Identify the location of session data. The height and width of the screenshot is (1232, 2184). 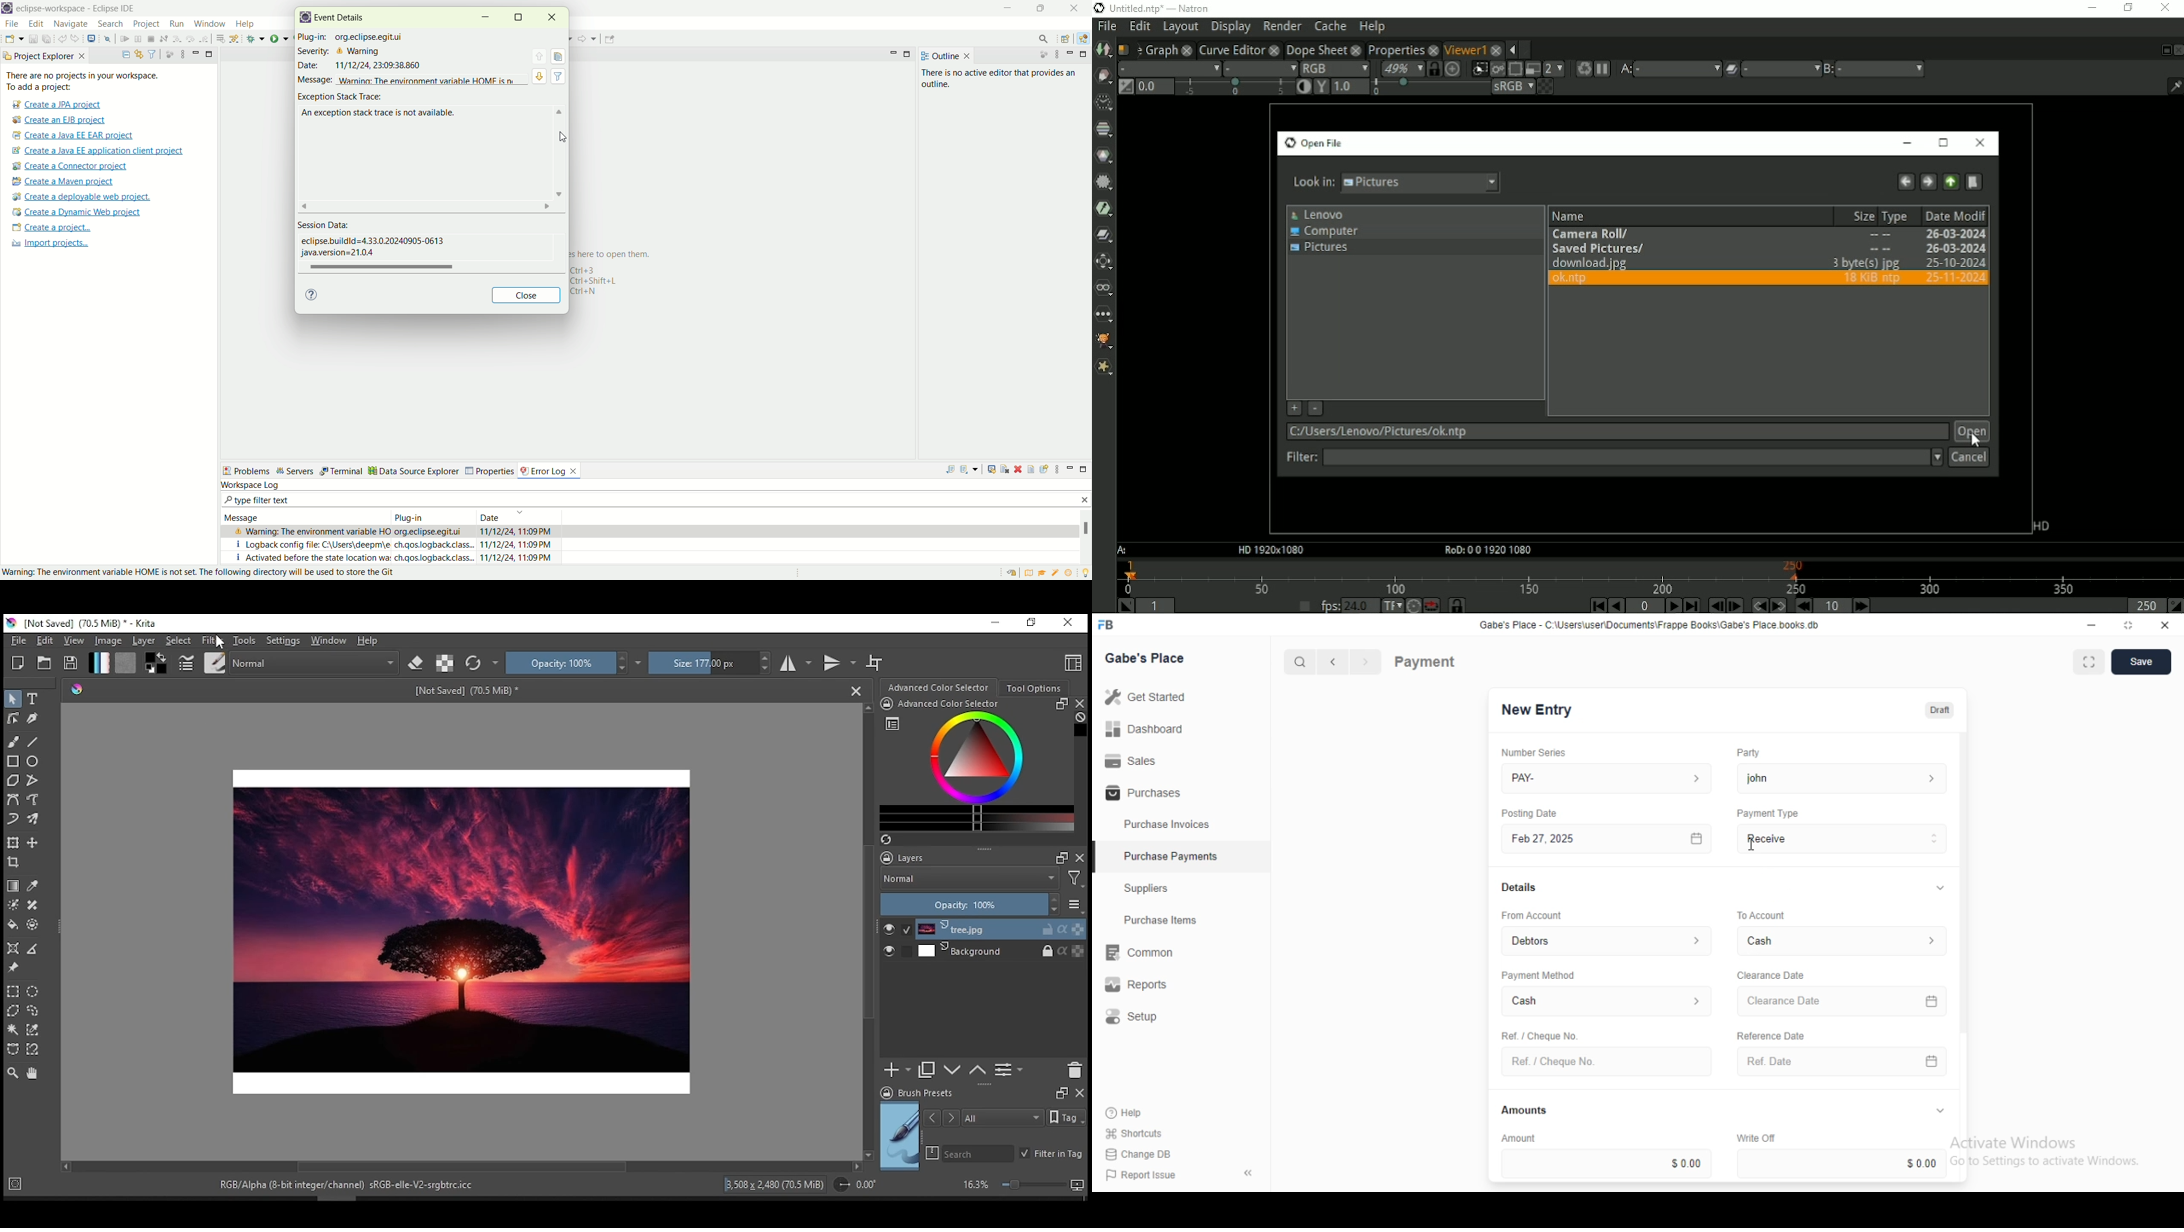
(324, 225).